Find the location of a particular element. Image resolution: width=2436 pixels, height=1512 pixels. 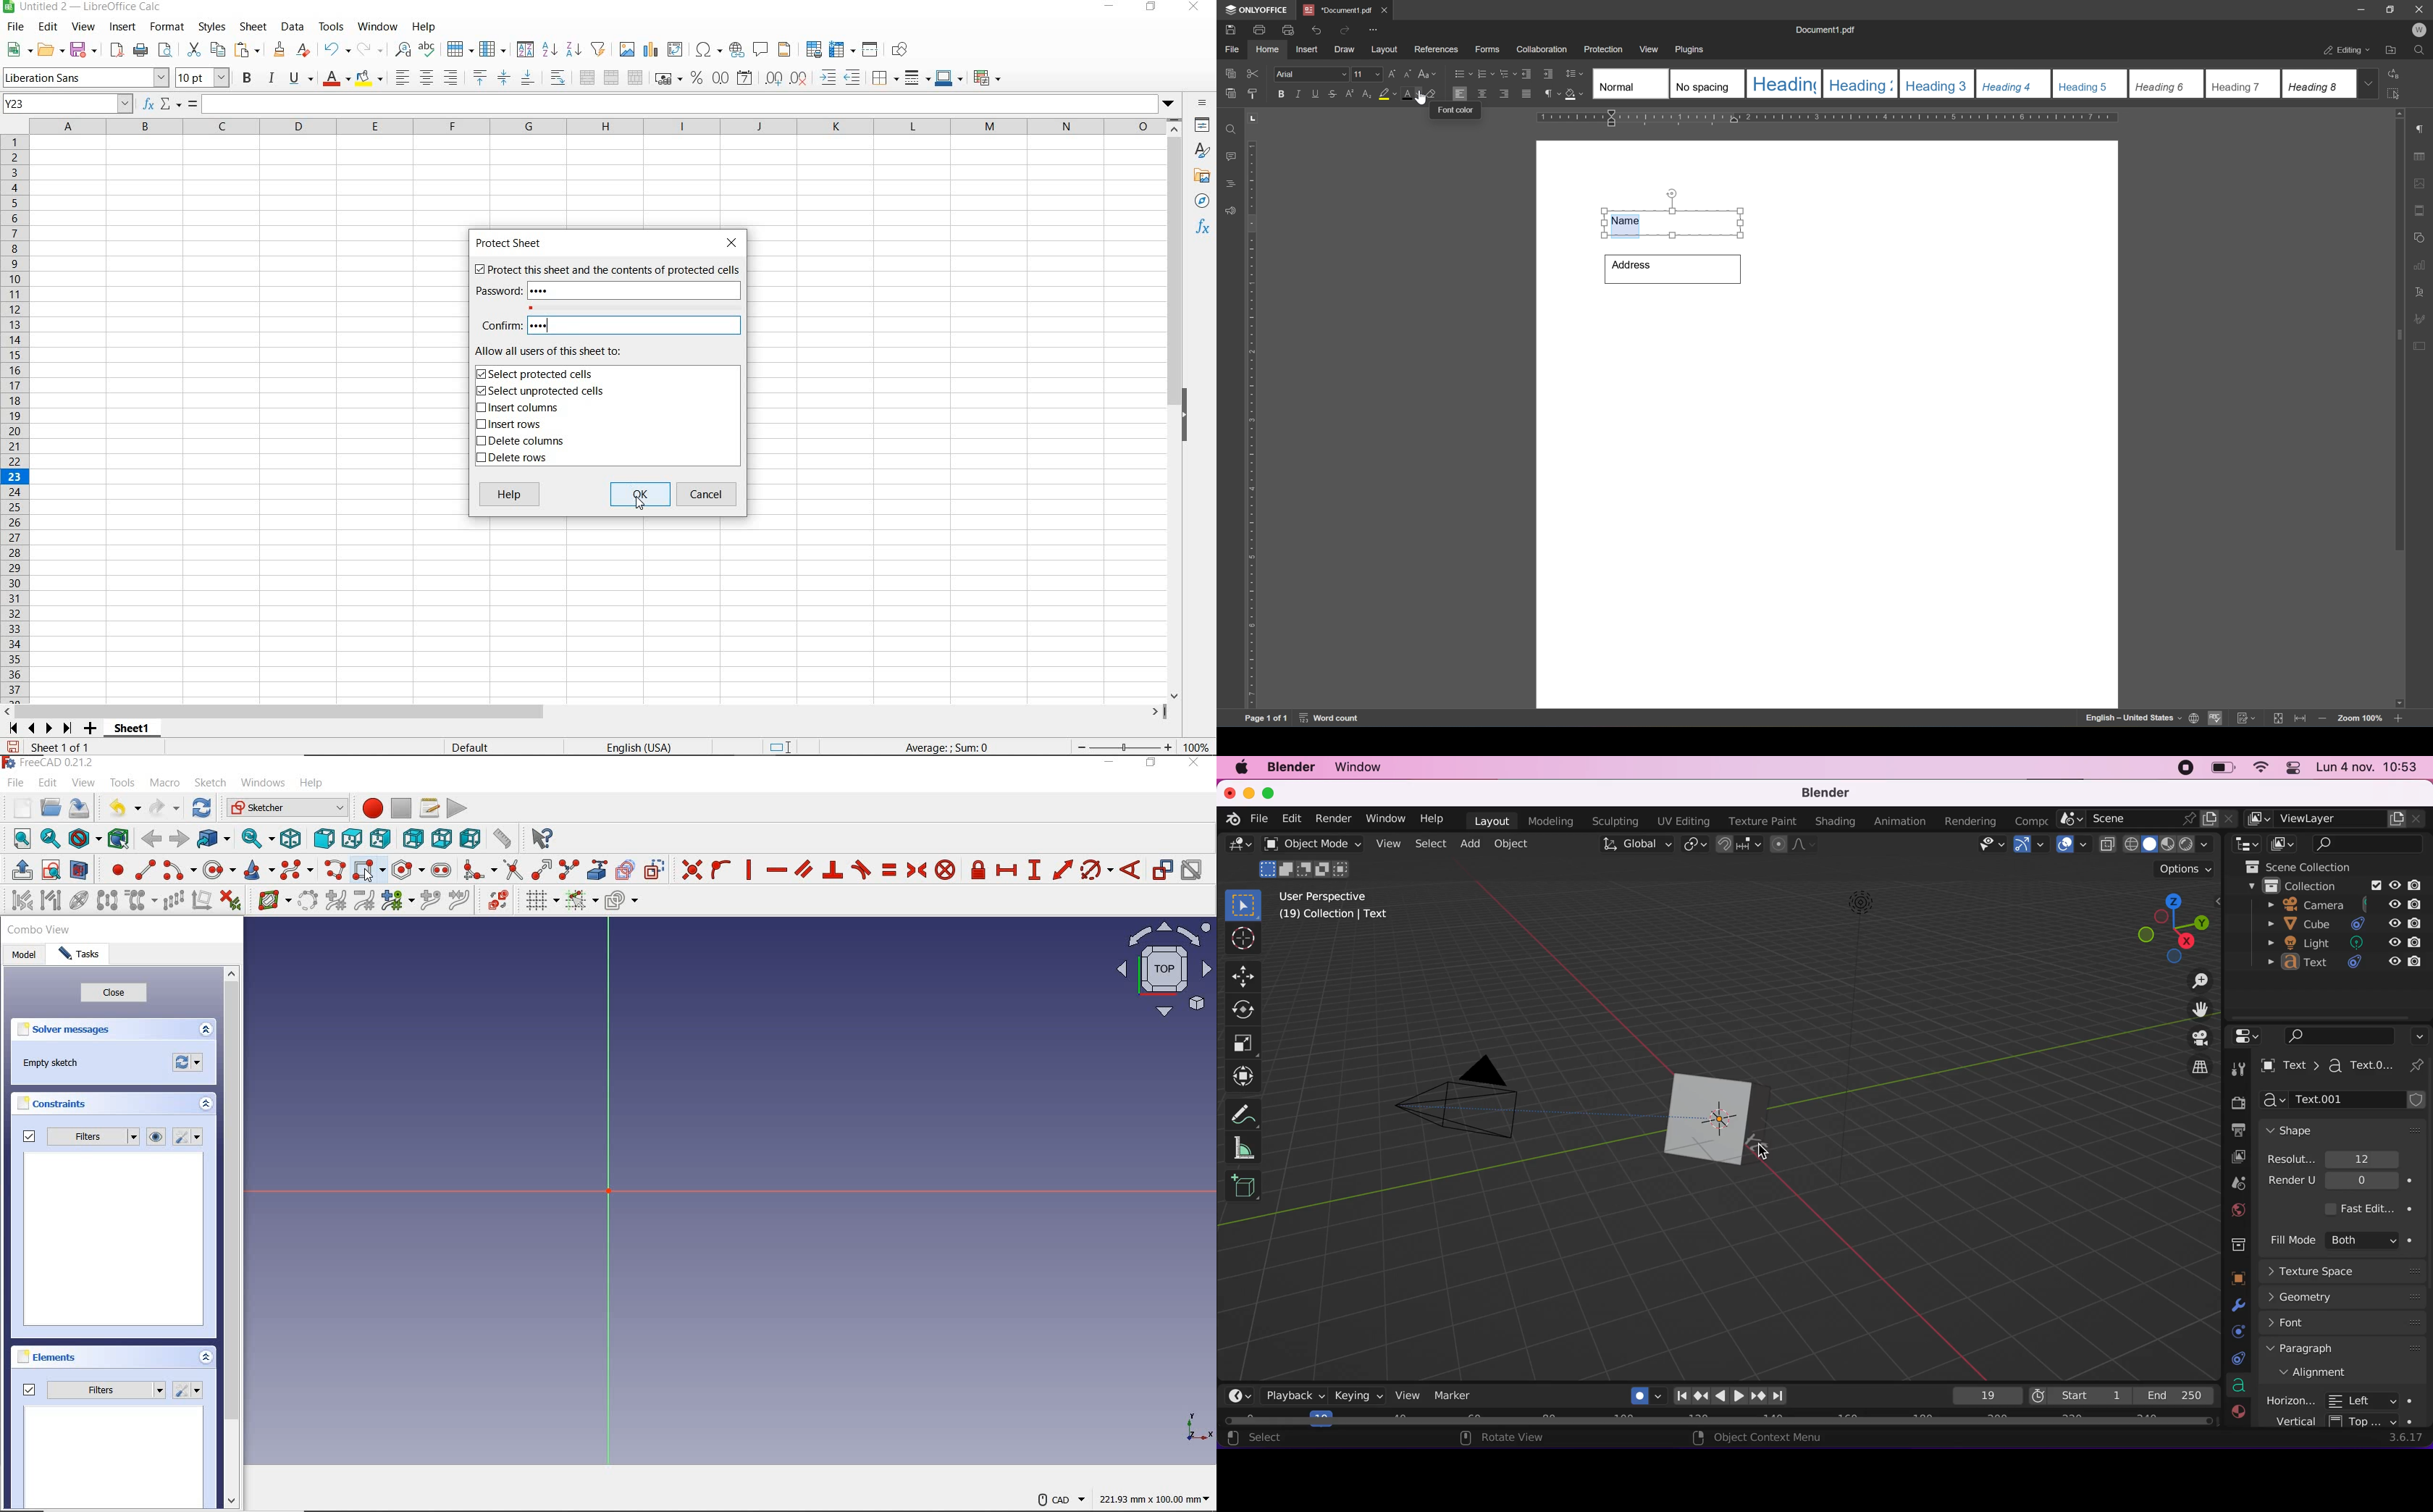

highlight color is located at coordinates (1387, 94).